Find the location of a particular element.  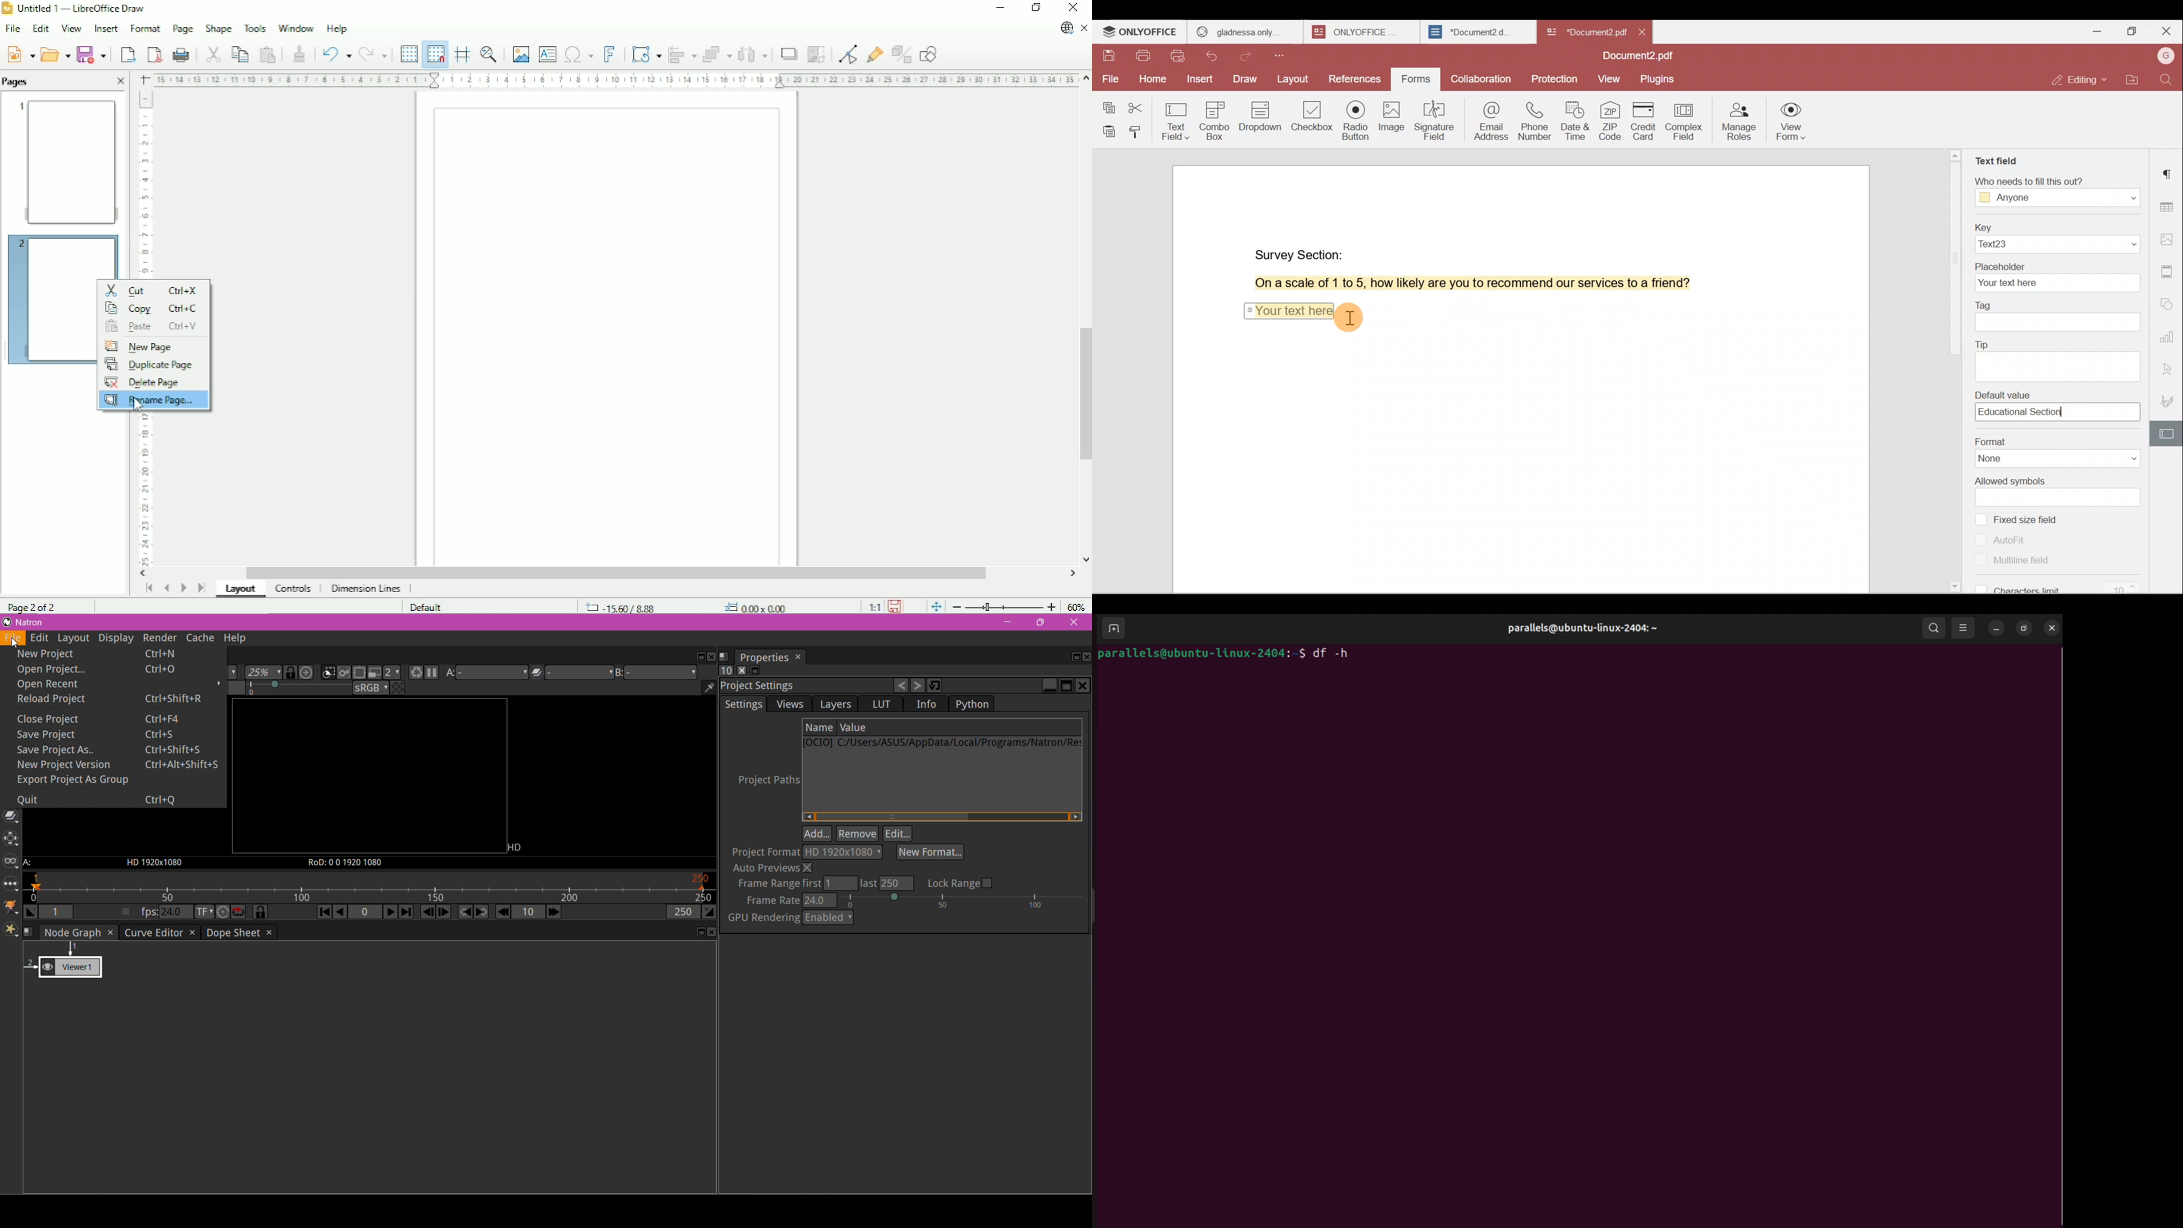

ONLYOFFICE is located at coordinates (1141, 32).